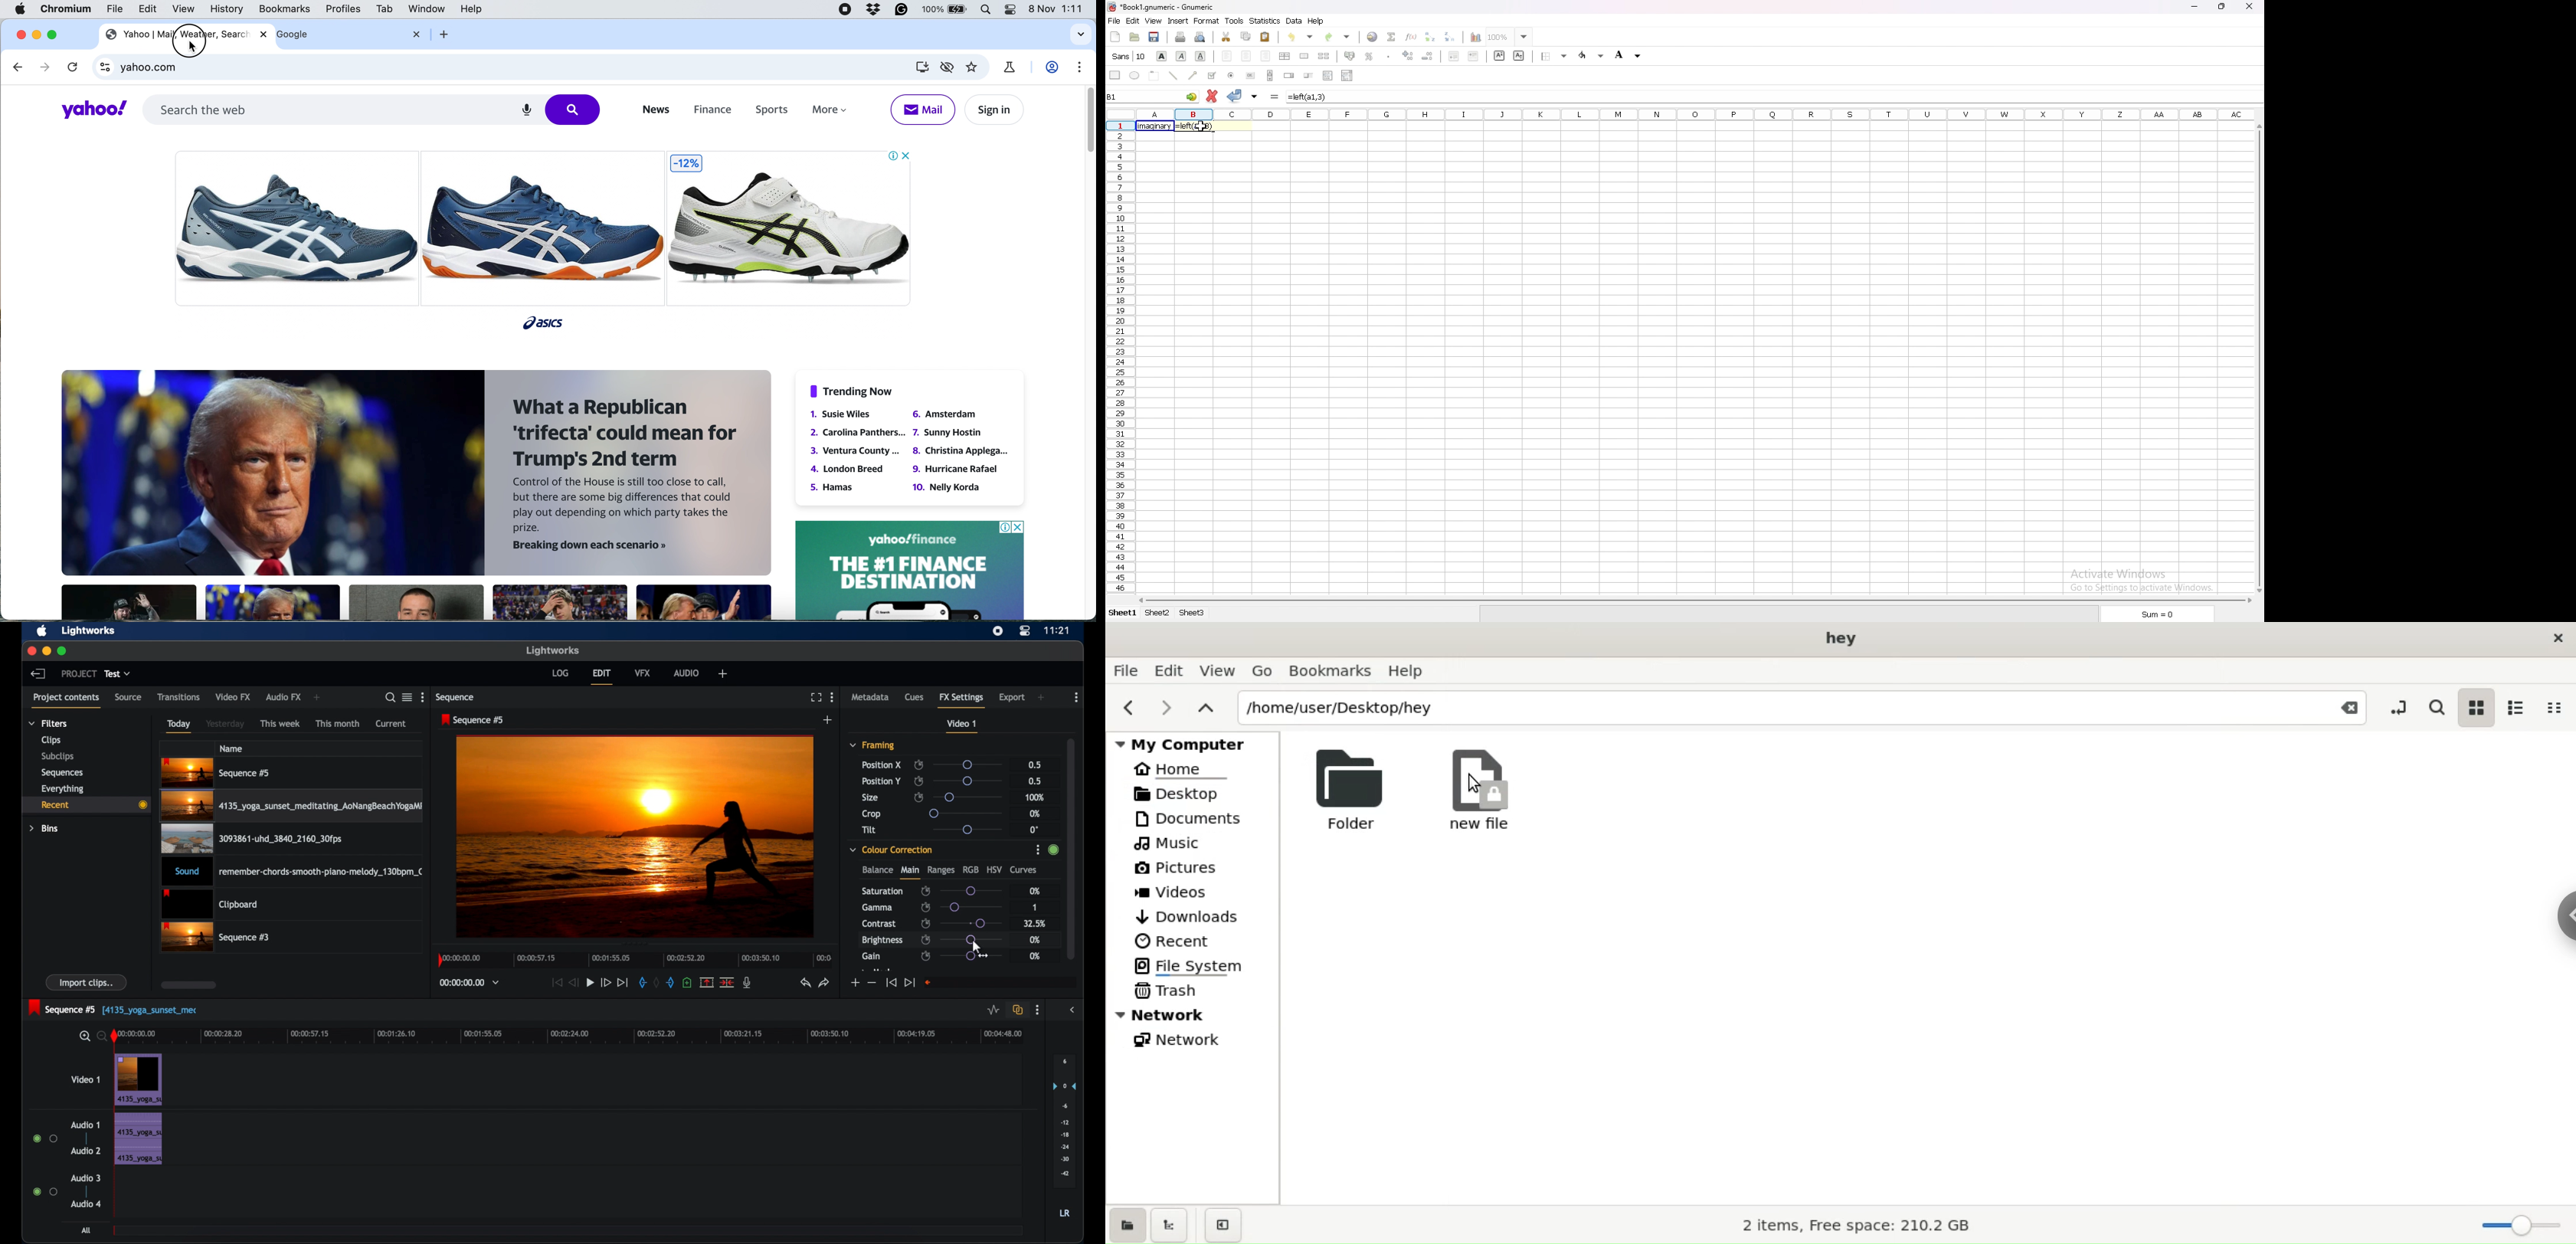 This screenshot has height=1260, width=2576. Describe the element at coordinates (1212, 75) in the screenshot. I see `tickbox` at that location.